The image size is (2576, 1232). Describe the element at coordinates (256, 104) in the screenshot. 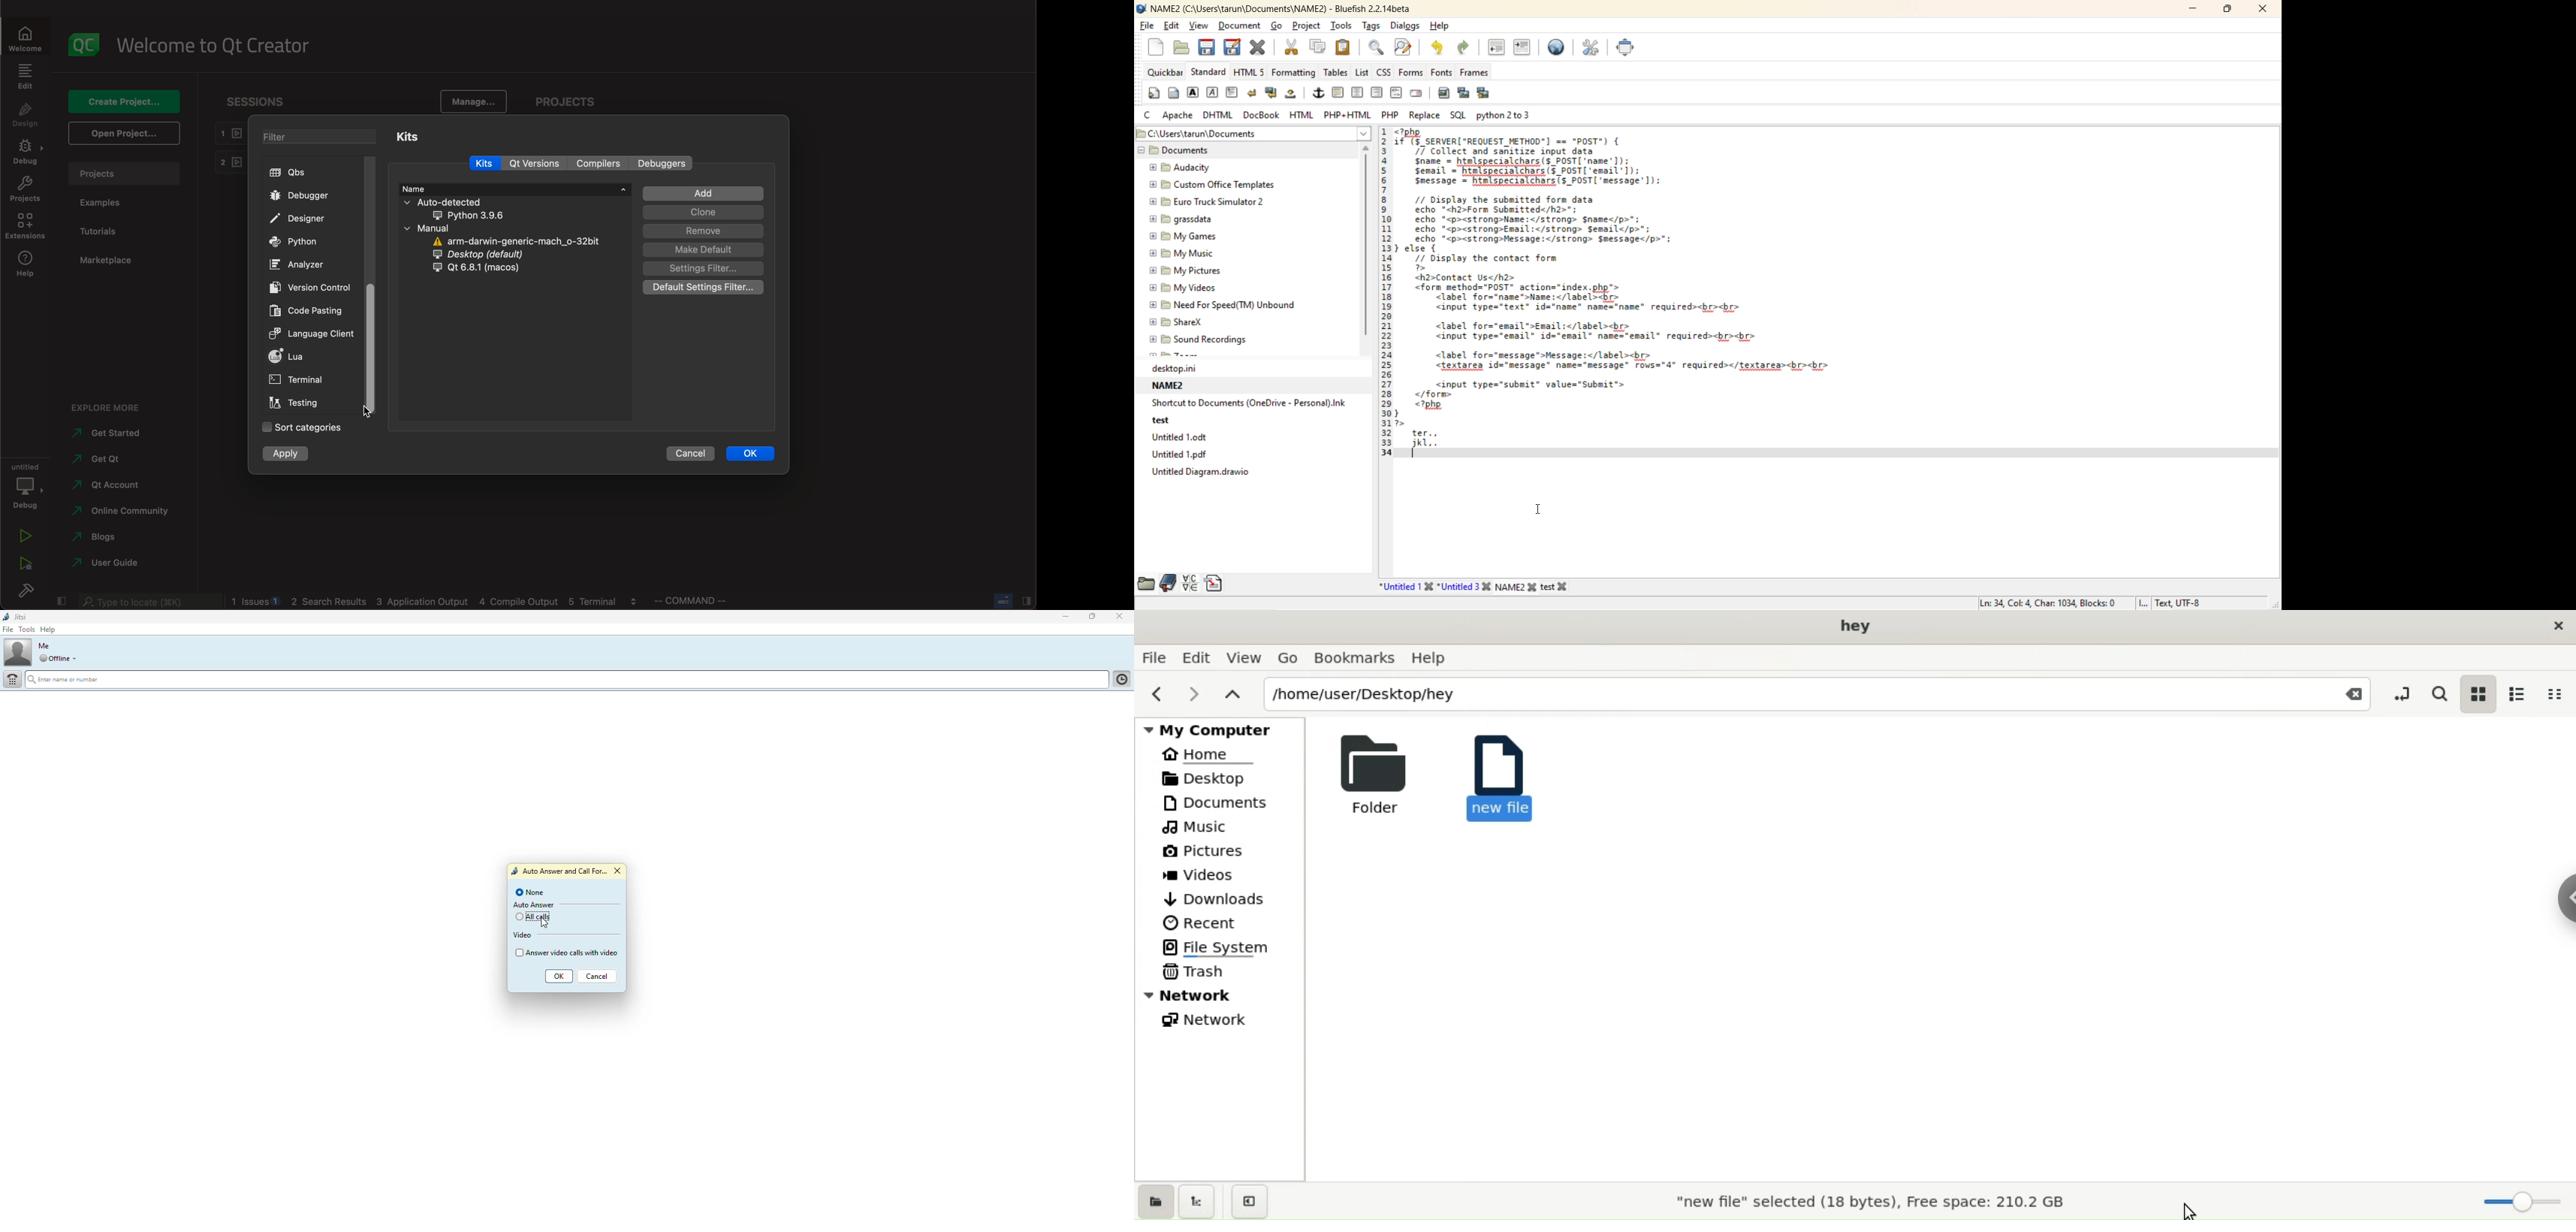

I see `sessions` at that location.